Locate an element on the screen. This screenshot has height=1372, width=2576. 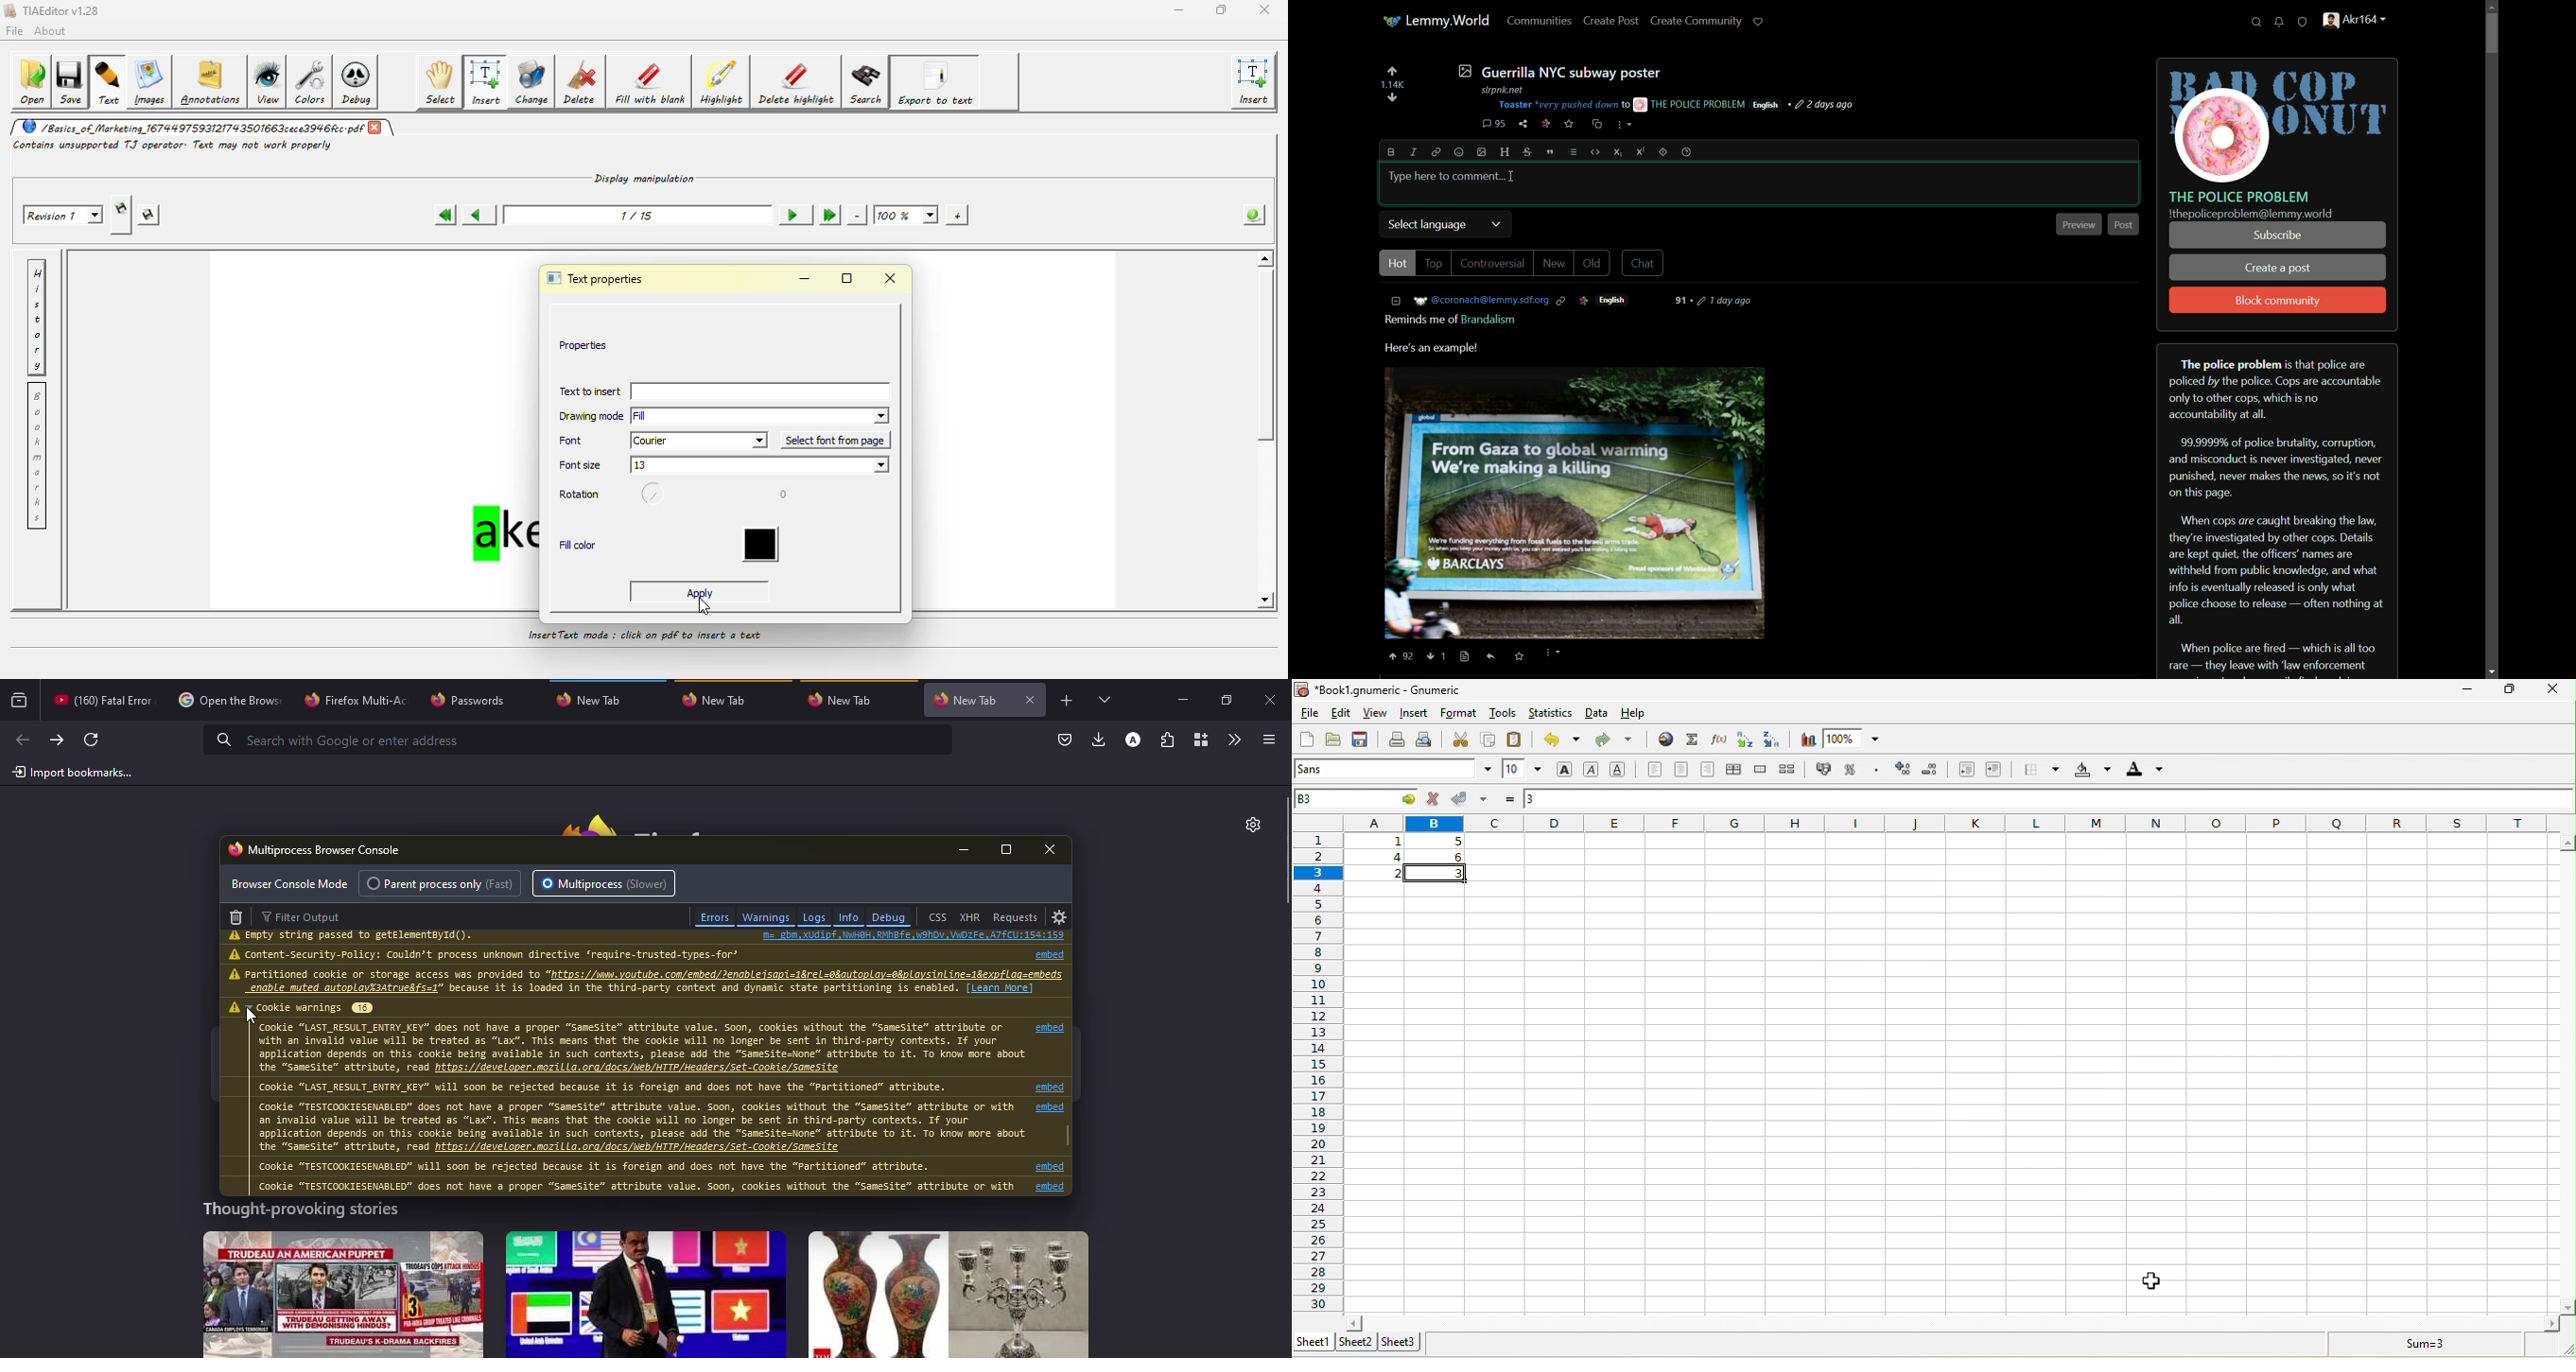
search is located at coordinates (338, 740).